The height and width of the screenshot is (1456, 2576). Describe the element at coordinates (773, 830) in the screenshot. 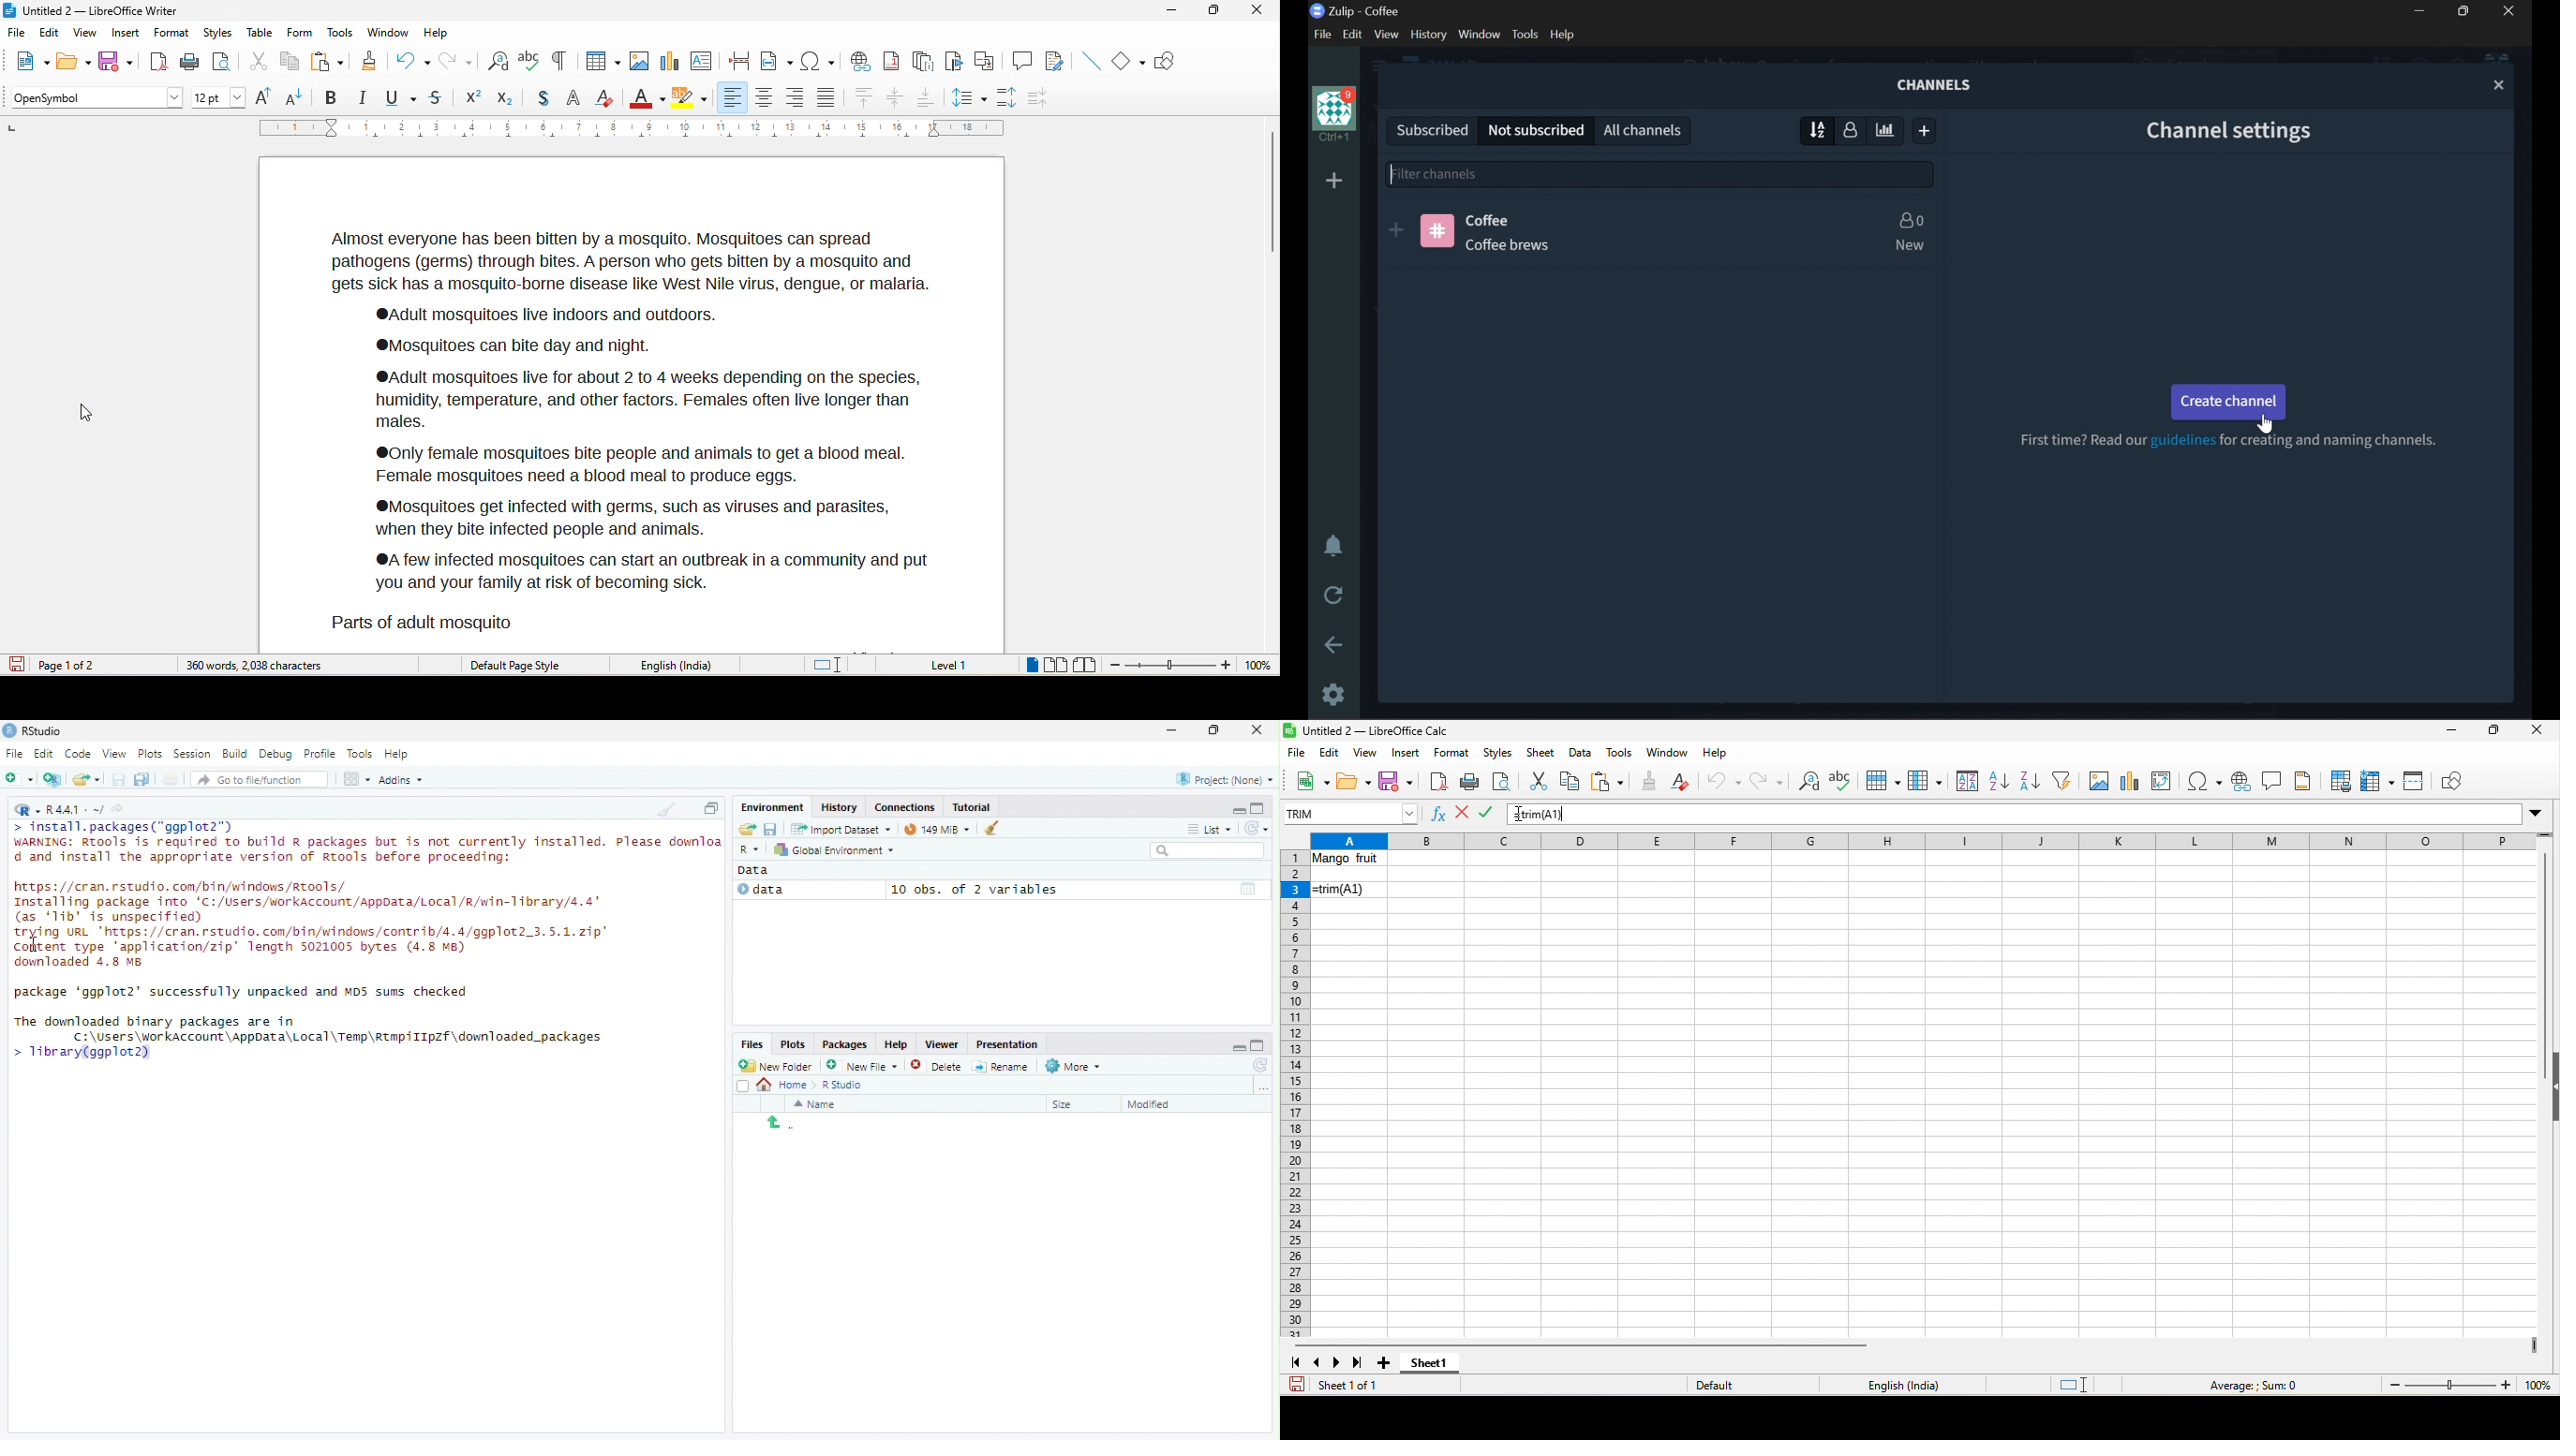

I see `save workspace as` at that location.